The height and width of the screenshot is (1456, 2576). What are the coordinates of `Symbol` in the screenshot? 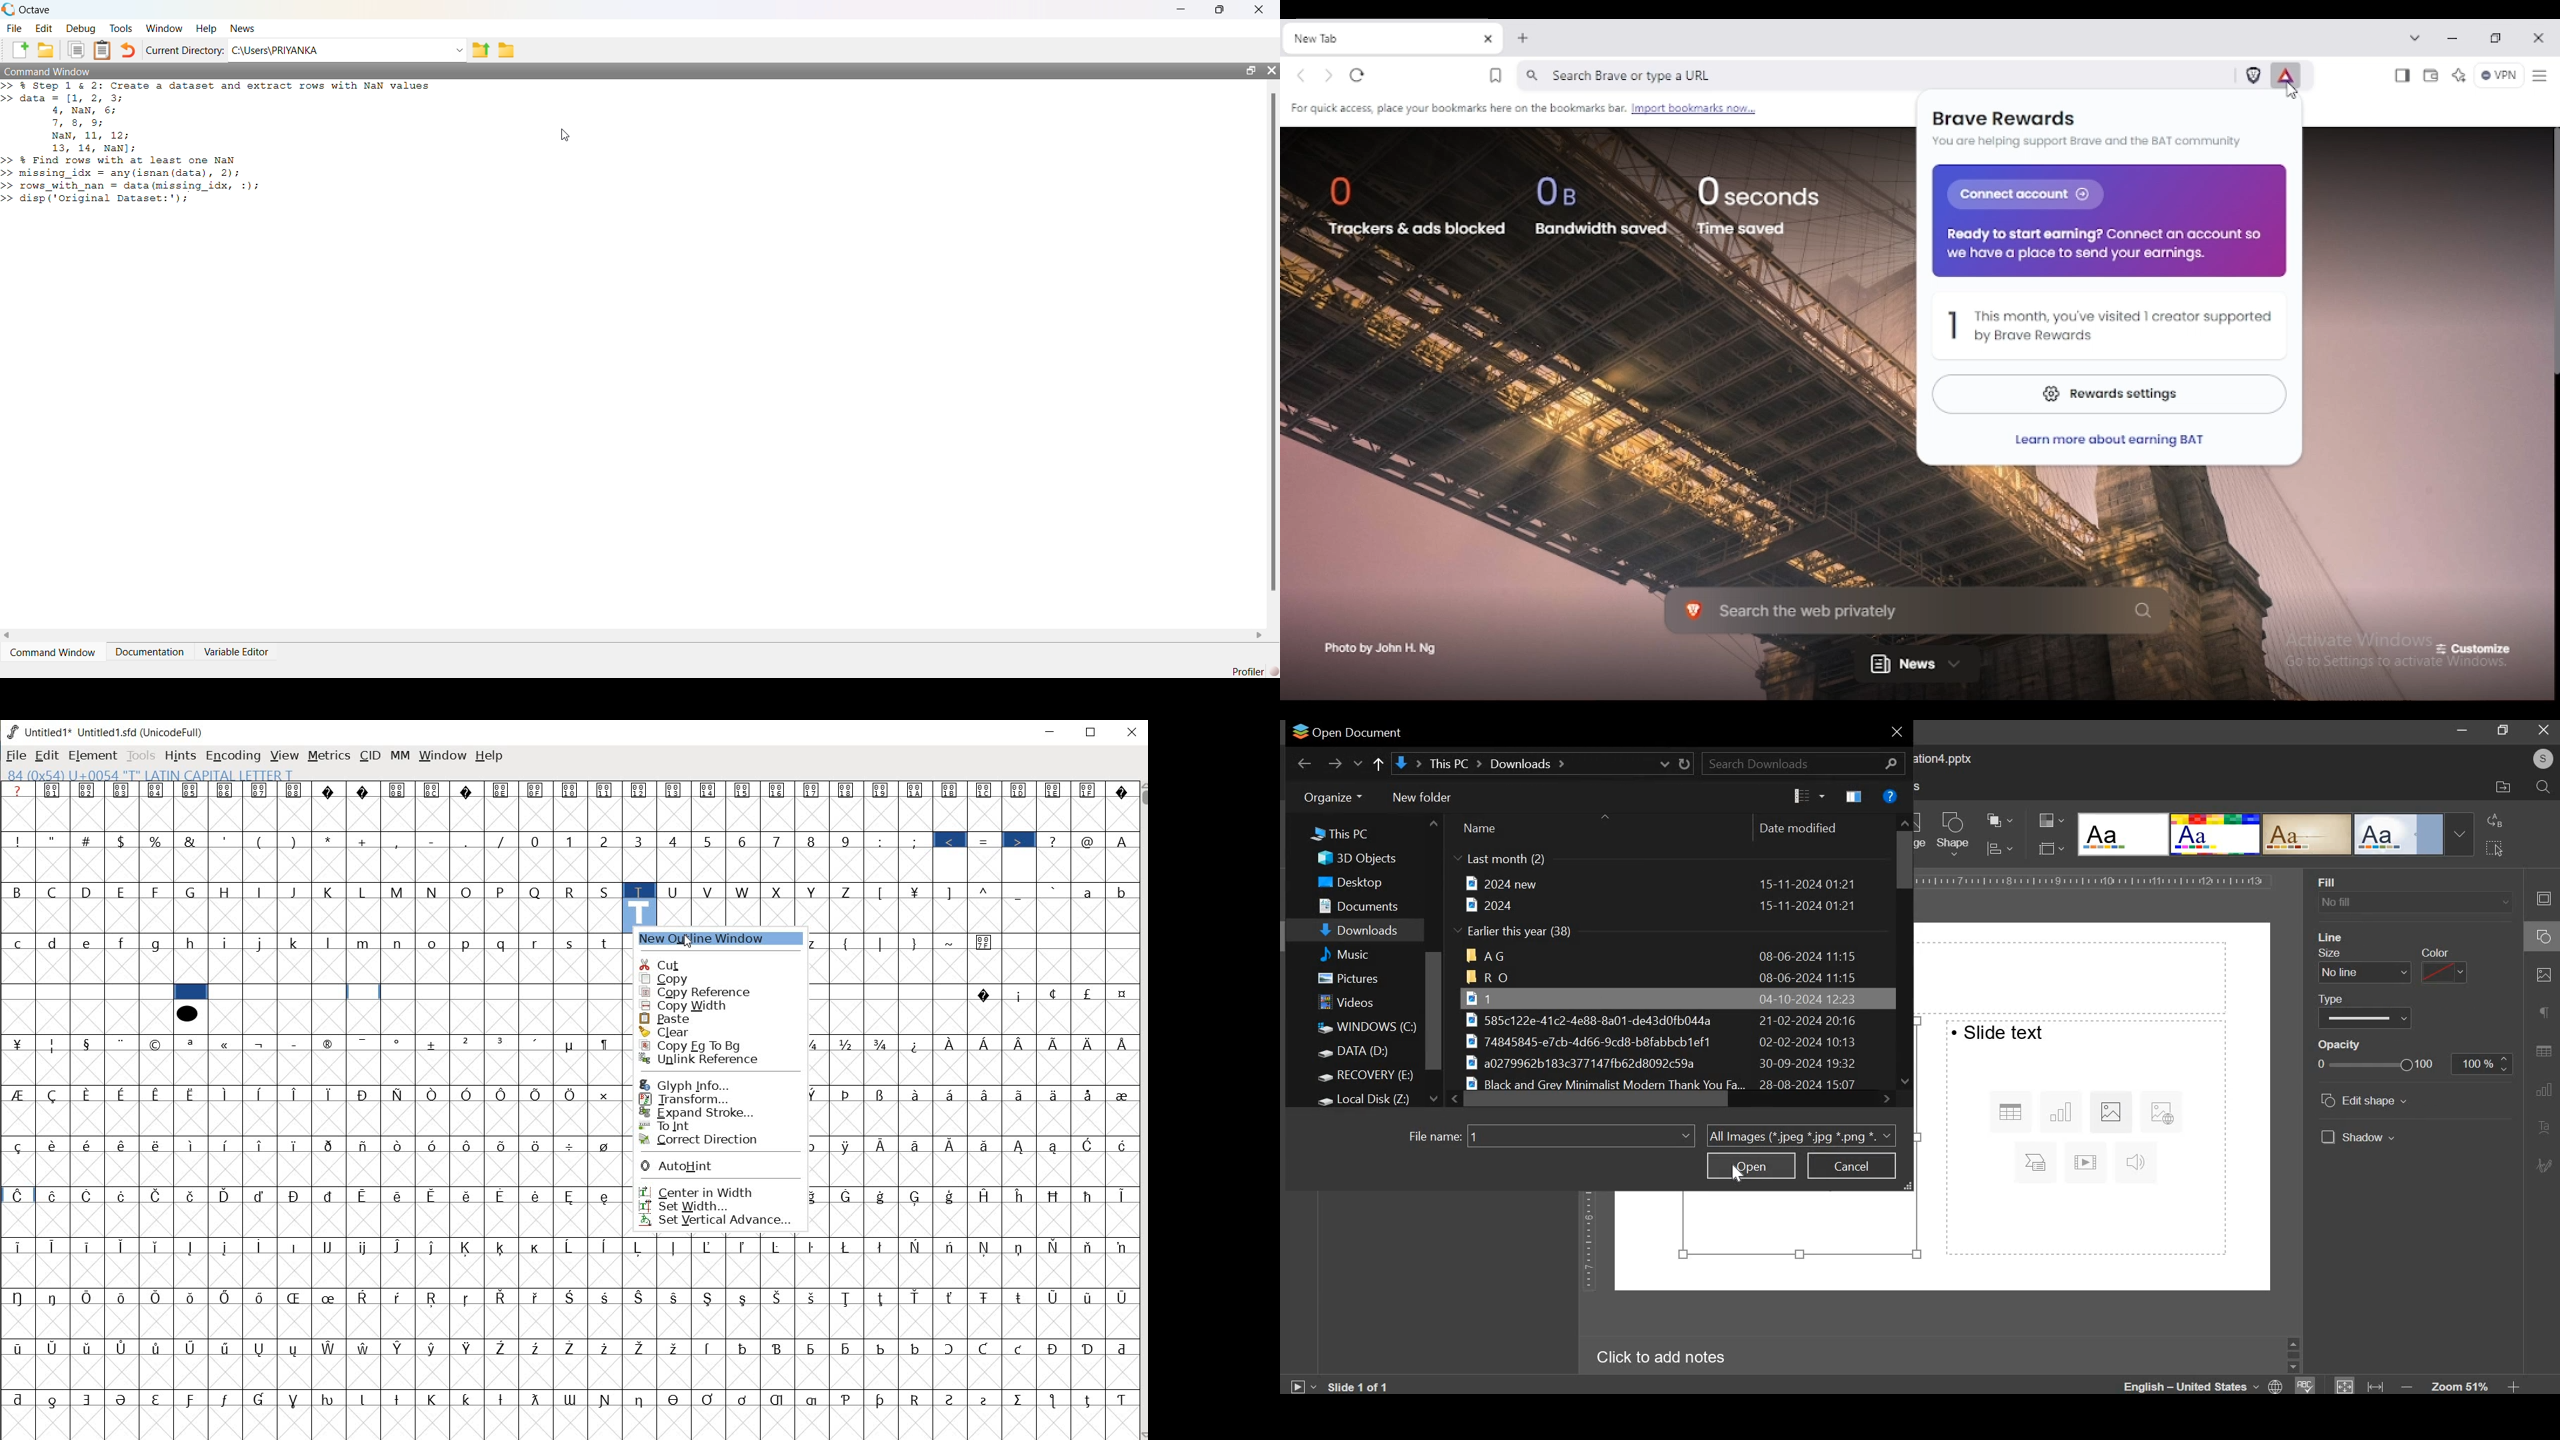 It's located at (468, 1298).